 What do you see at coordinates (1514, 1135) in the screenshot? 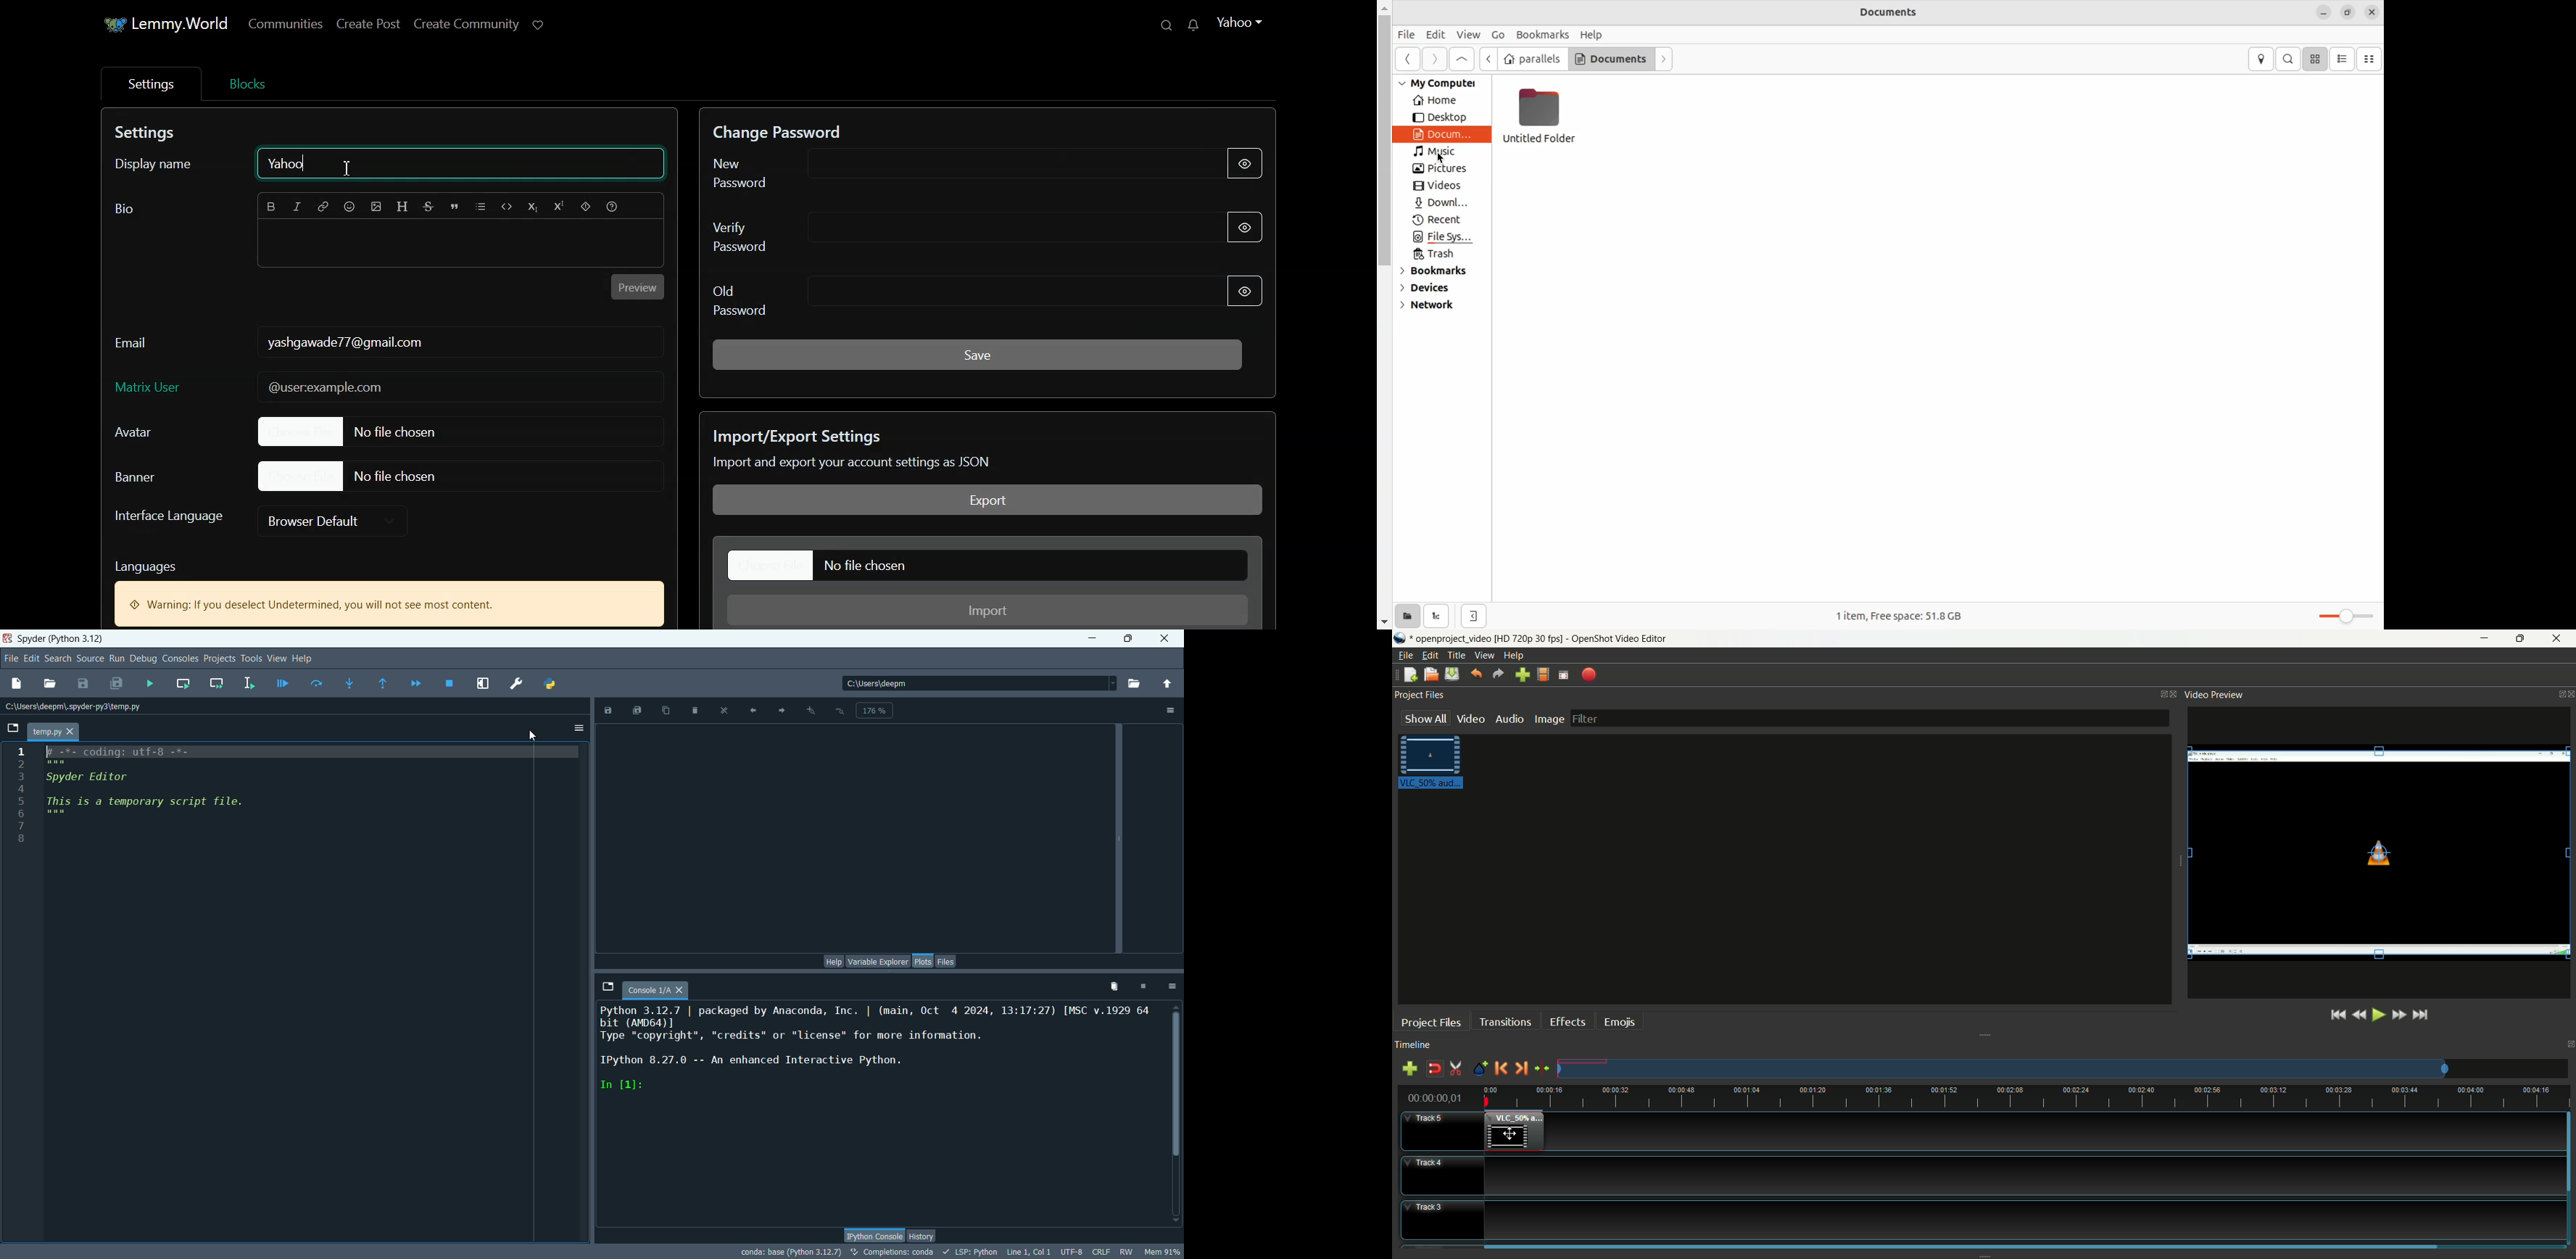
I see `cursor` at bounding box center [1514, 1135].